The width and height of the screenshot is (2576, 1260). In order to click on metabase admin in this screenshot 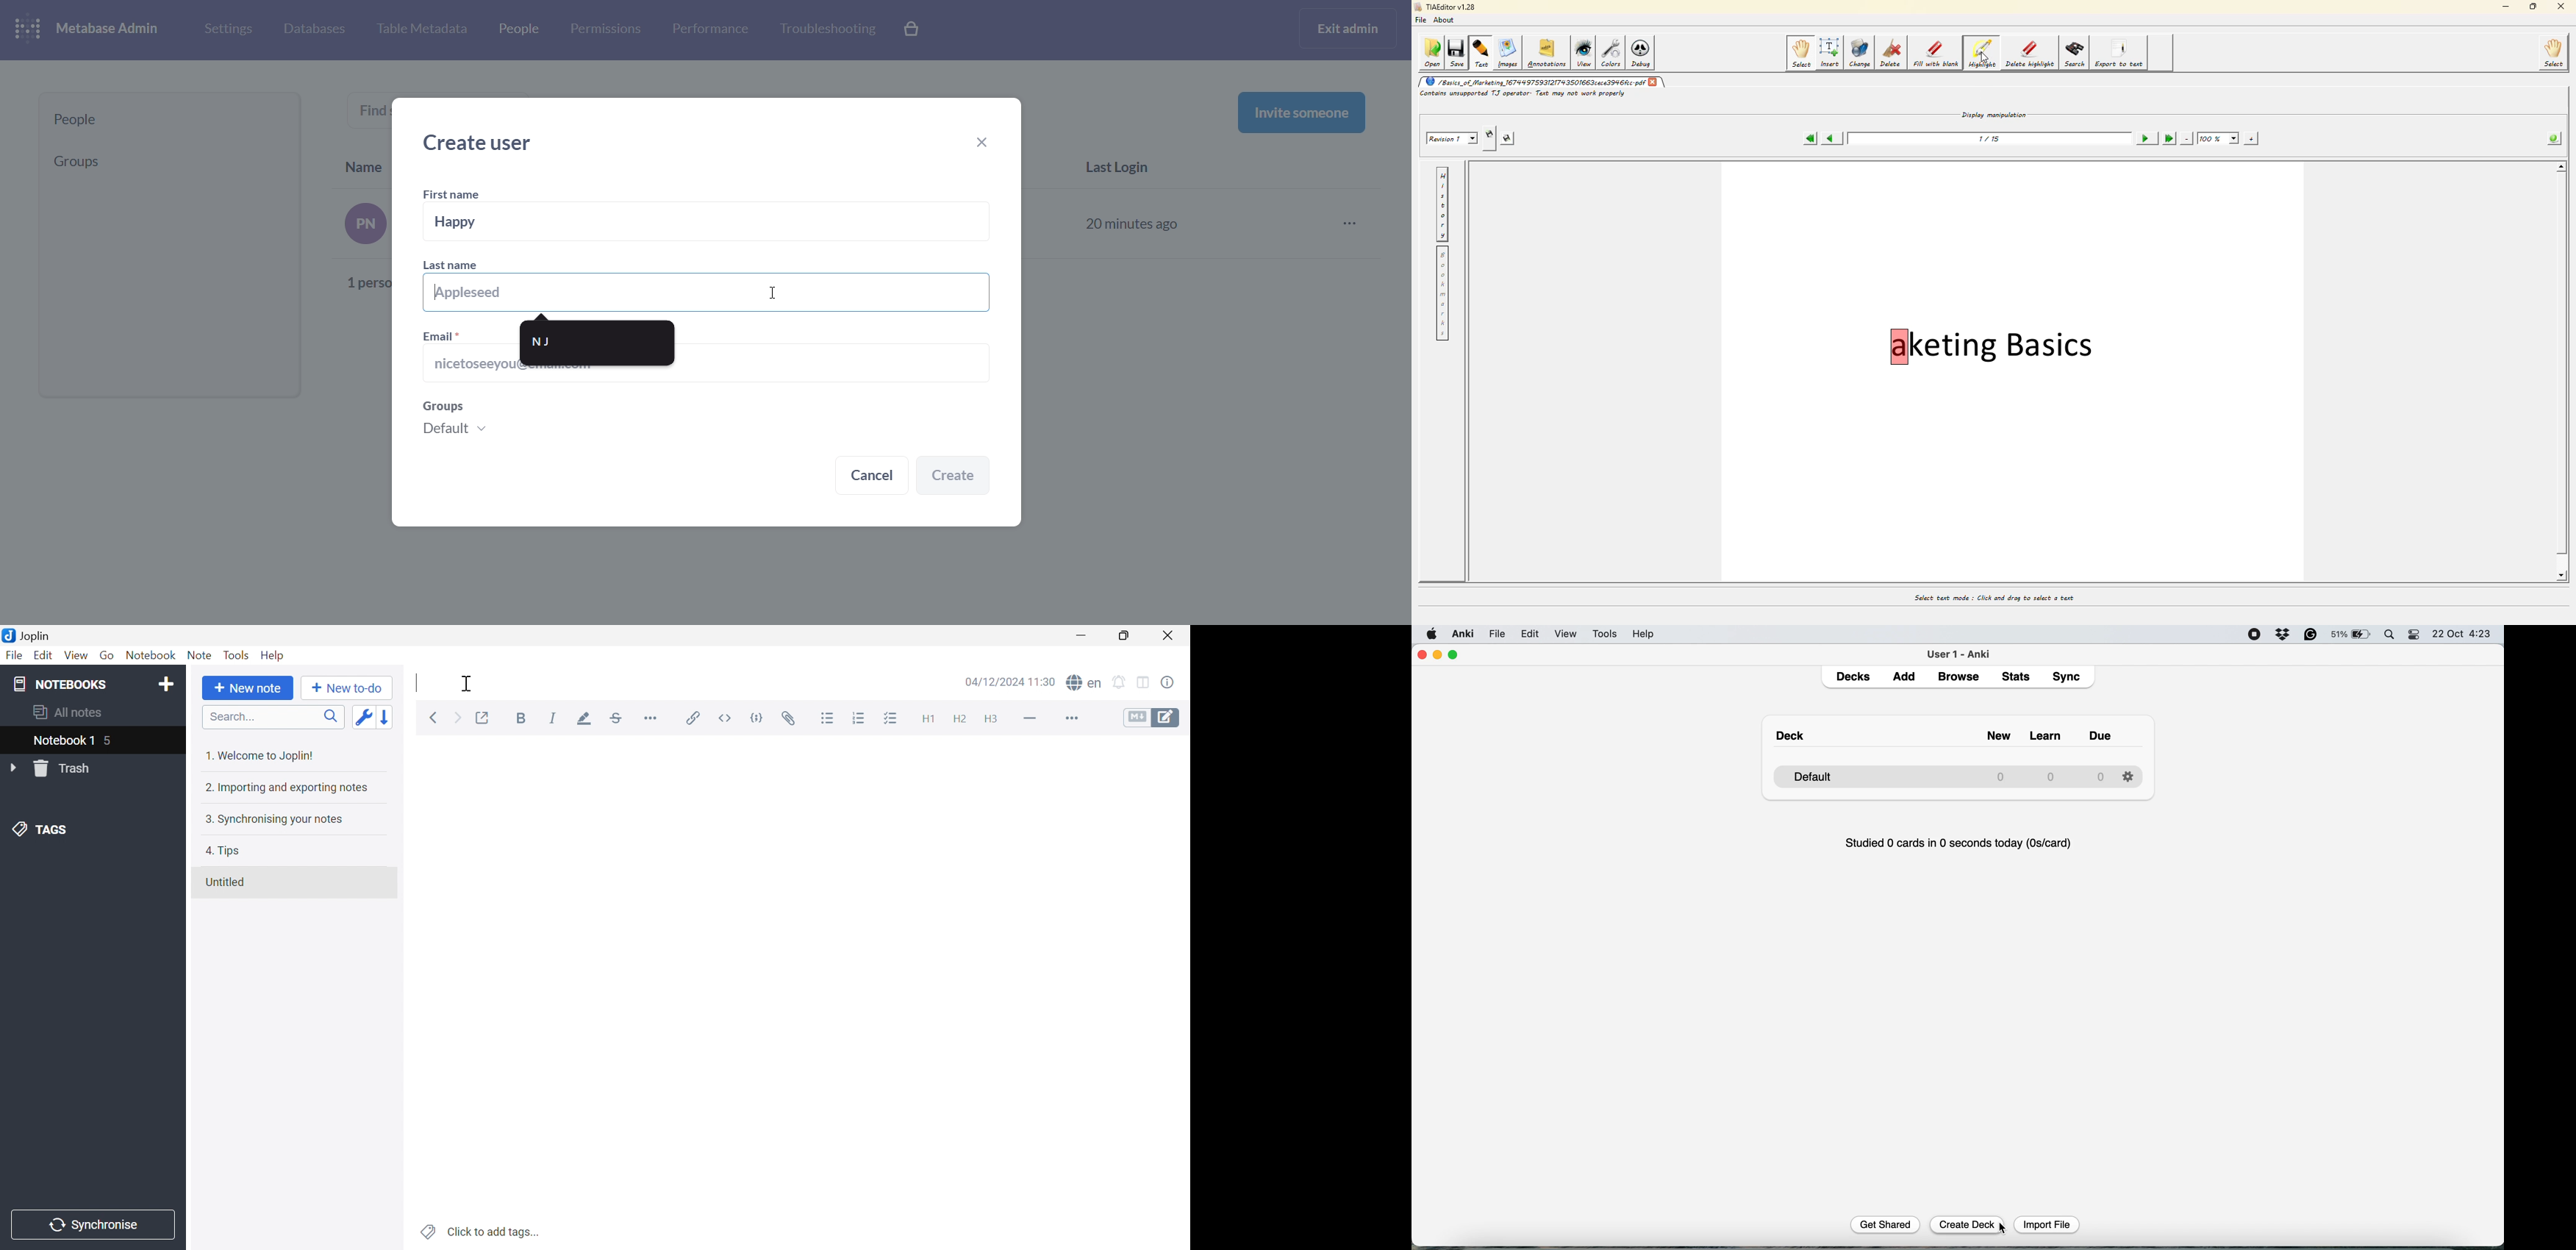, I will do `click(113, 29)`.